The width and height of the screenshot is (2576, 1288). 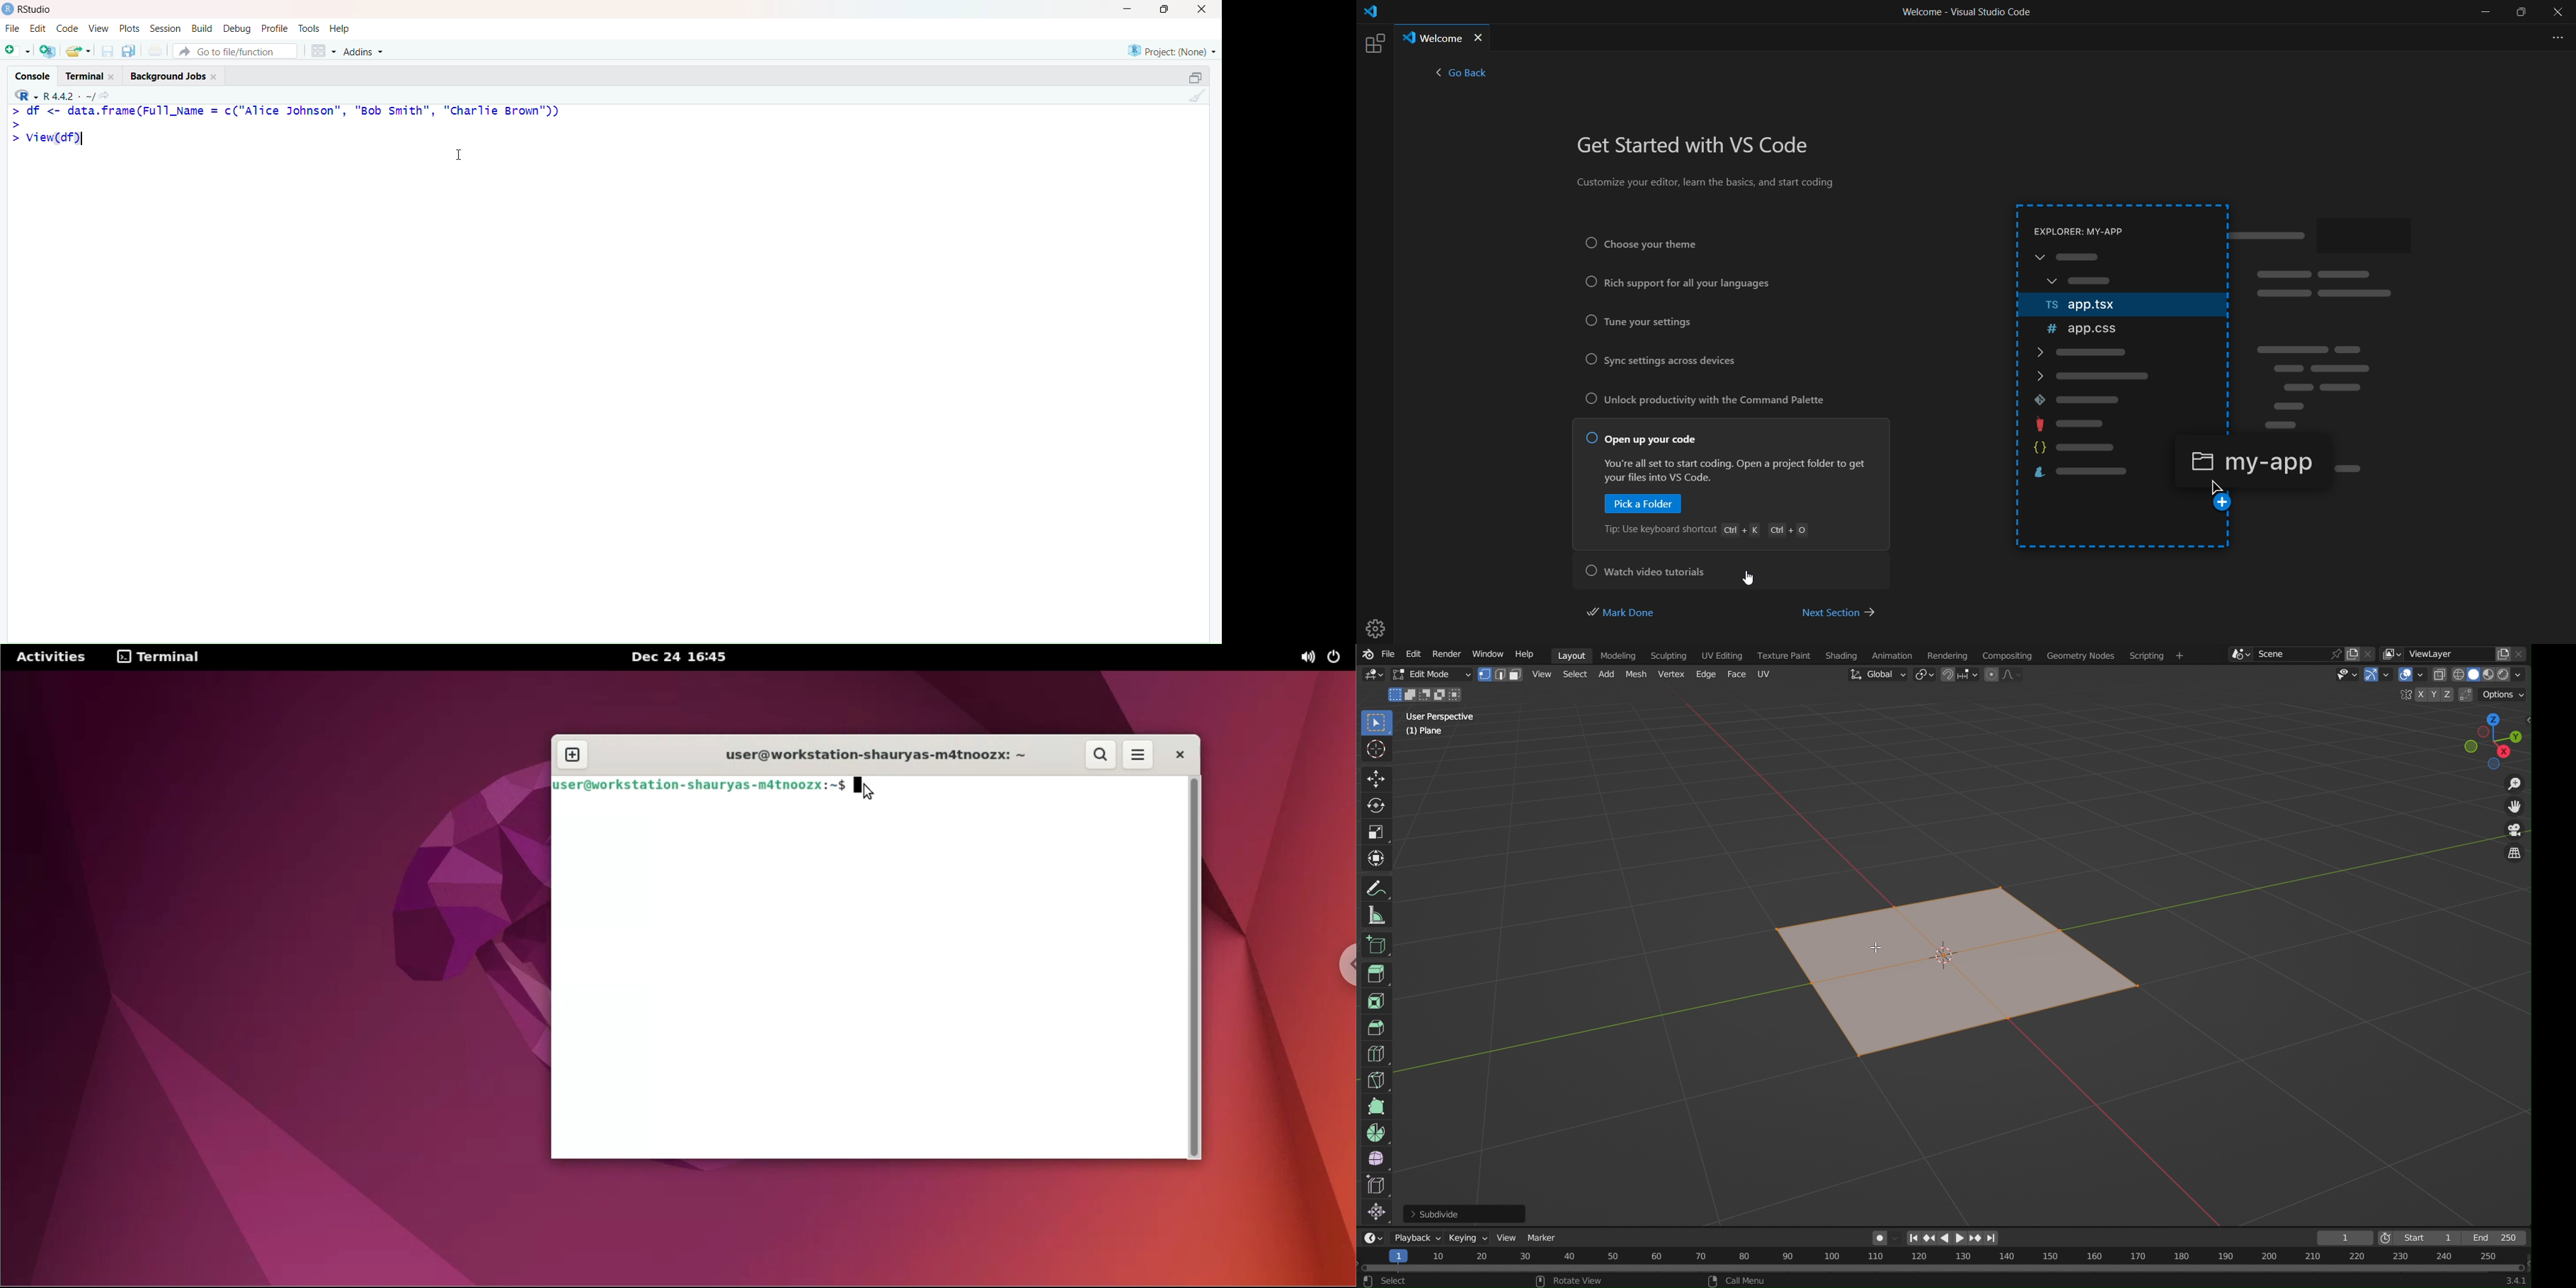 What do you see at coordinates (2223, 497) in the screenshot?
I see `sample display cursor` at bounding box center [2223, 497].